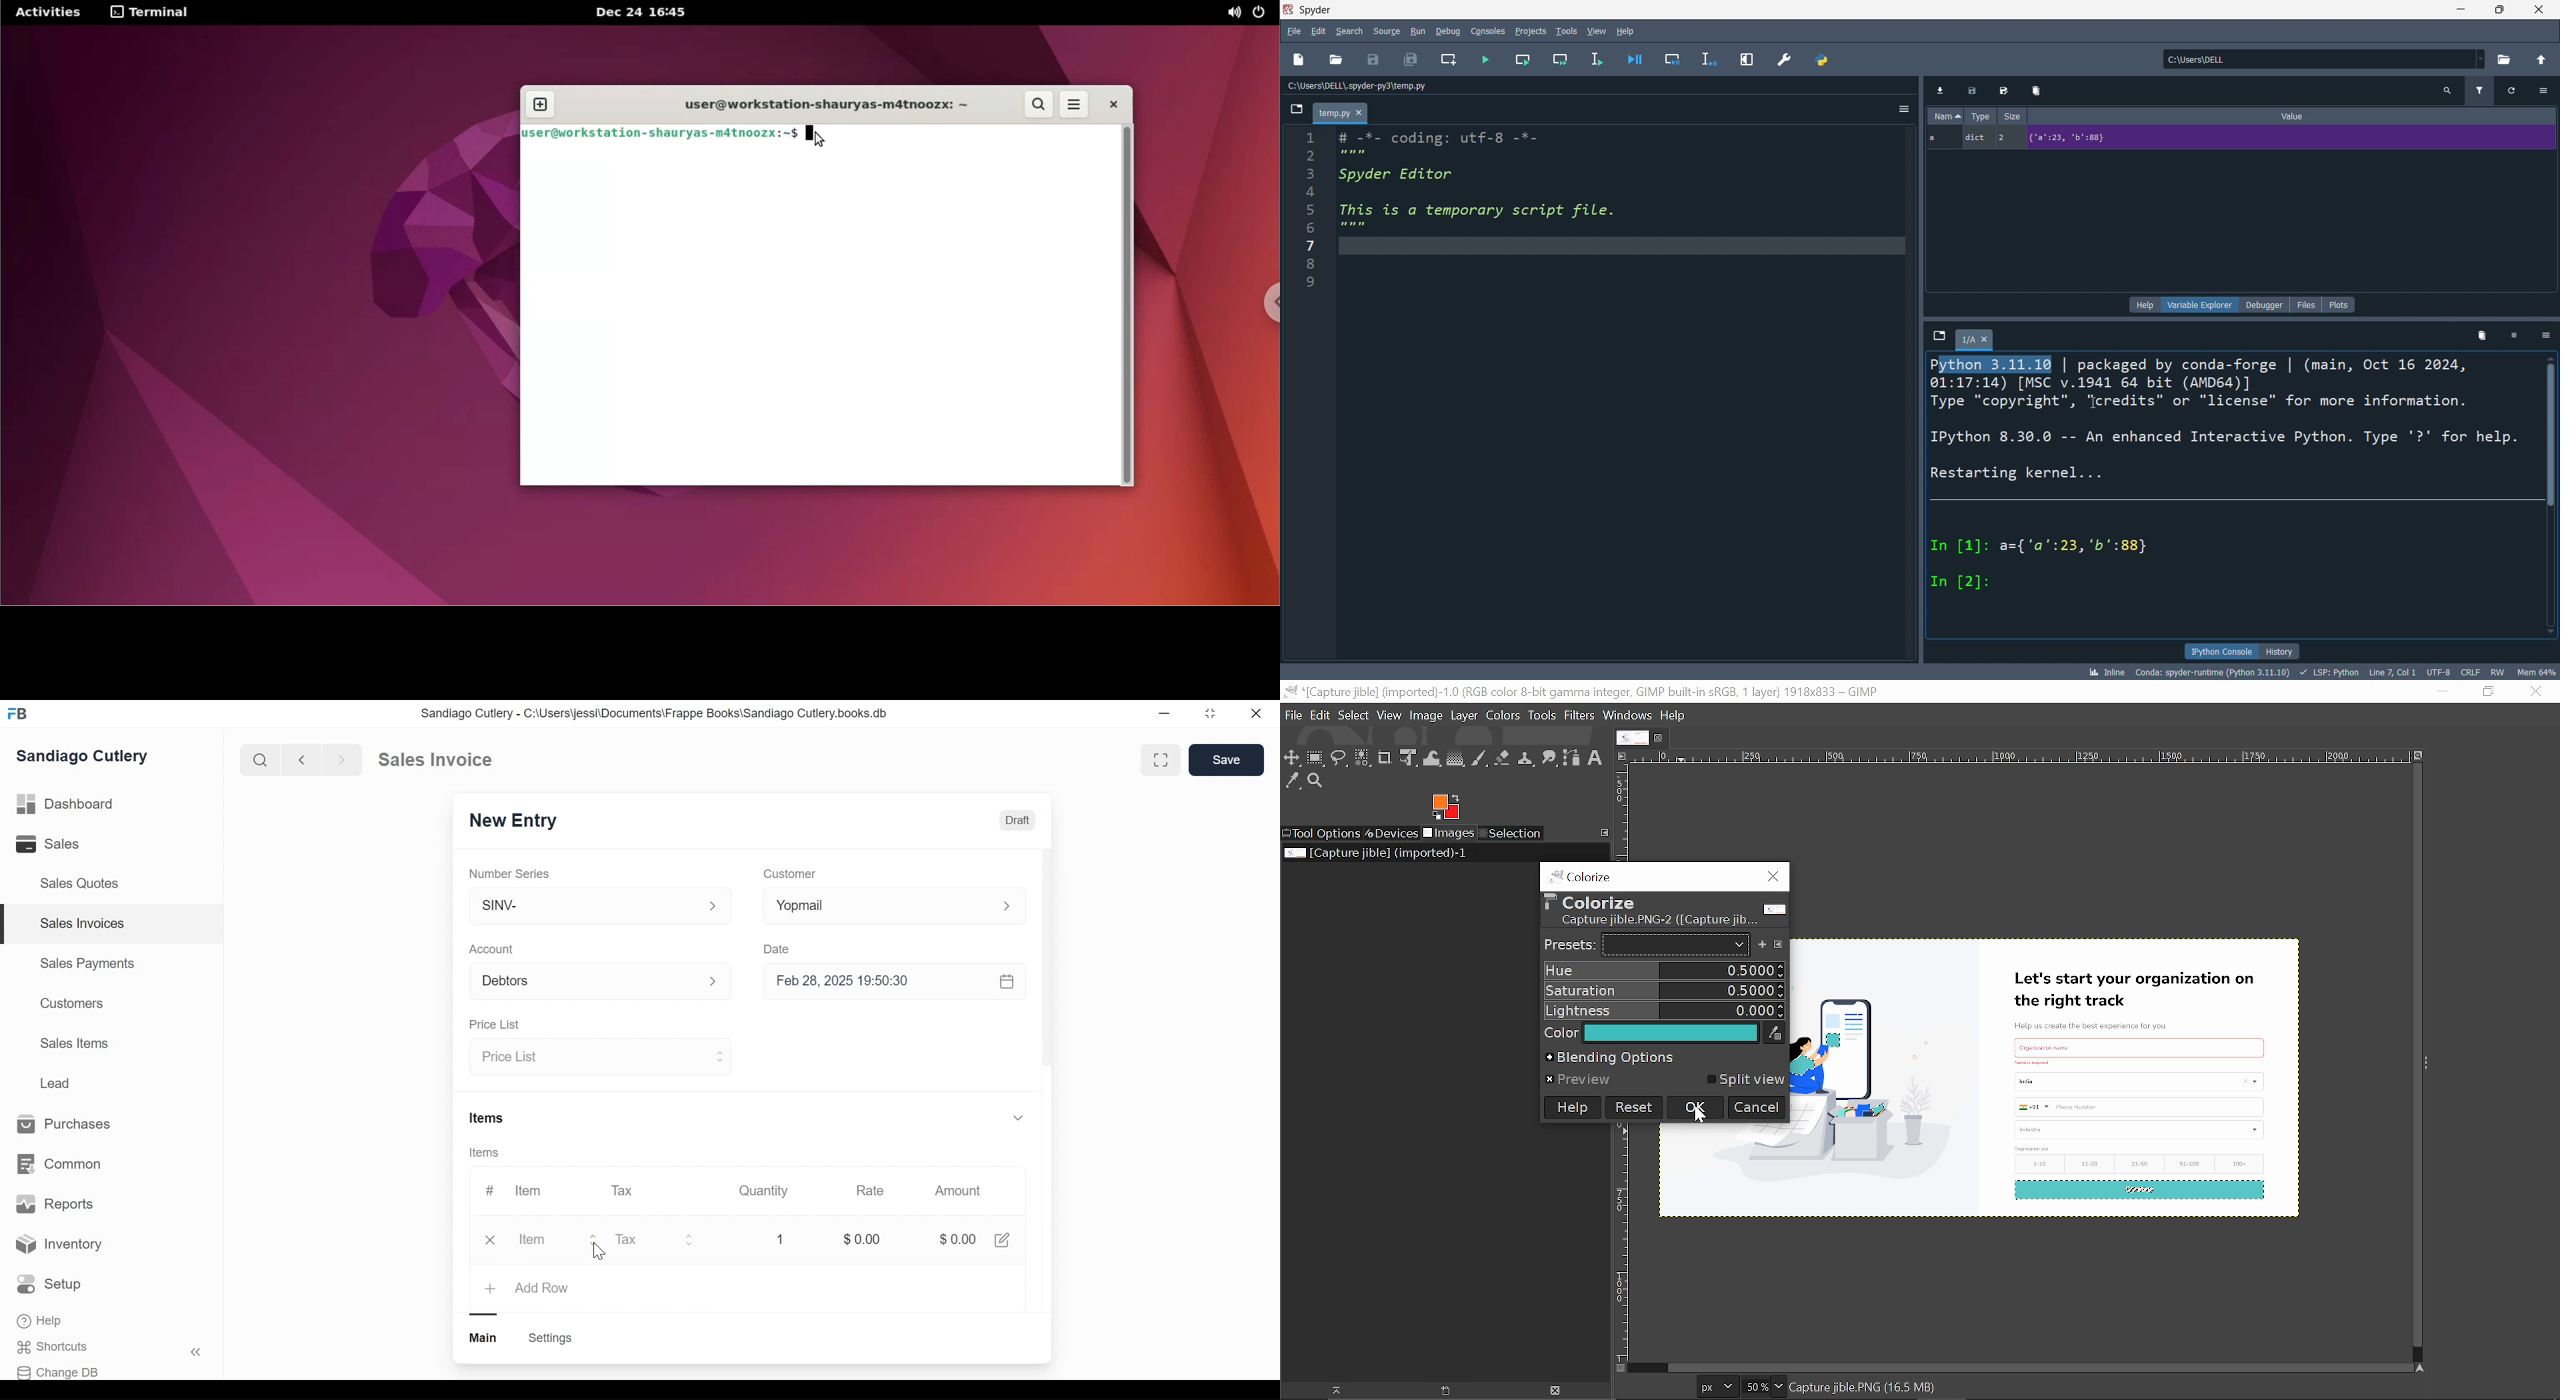 The image size is (2576, 1400). Describe the element at coordinates (2437, 672) in the screenshot. I see `UTF-8` at that location.